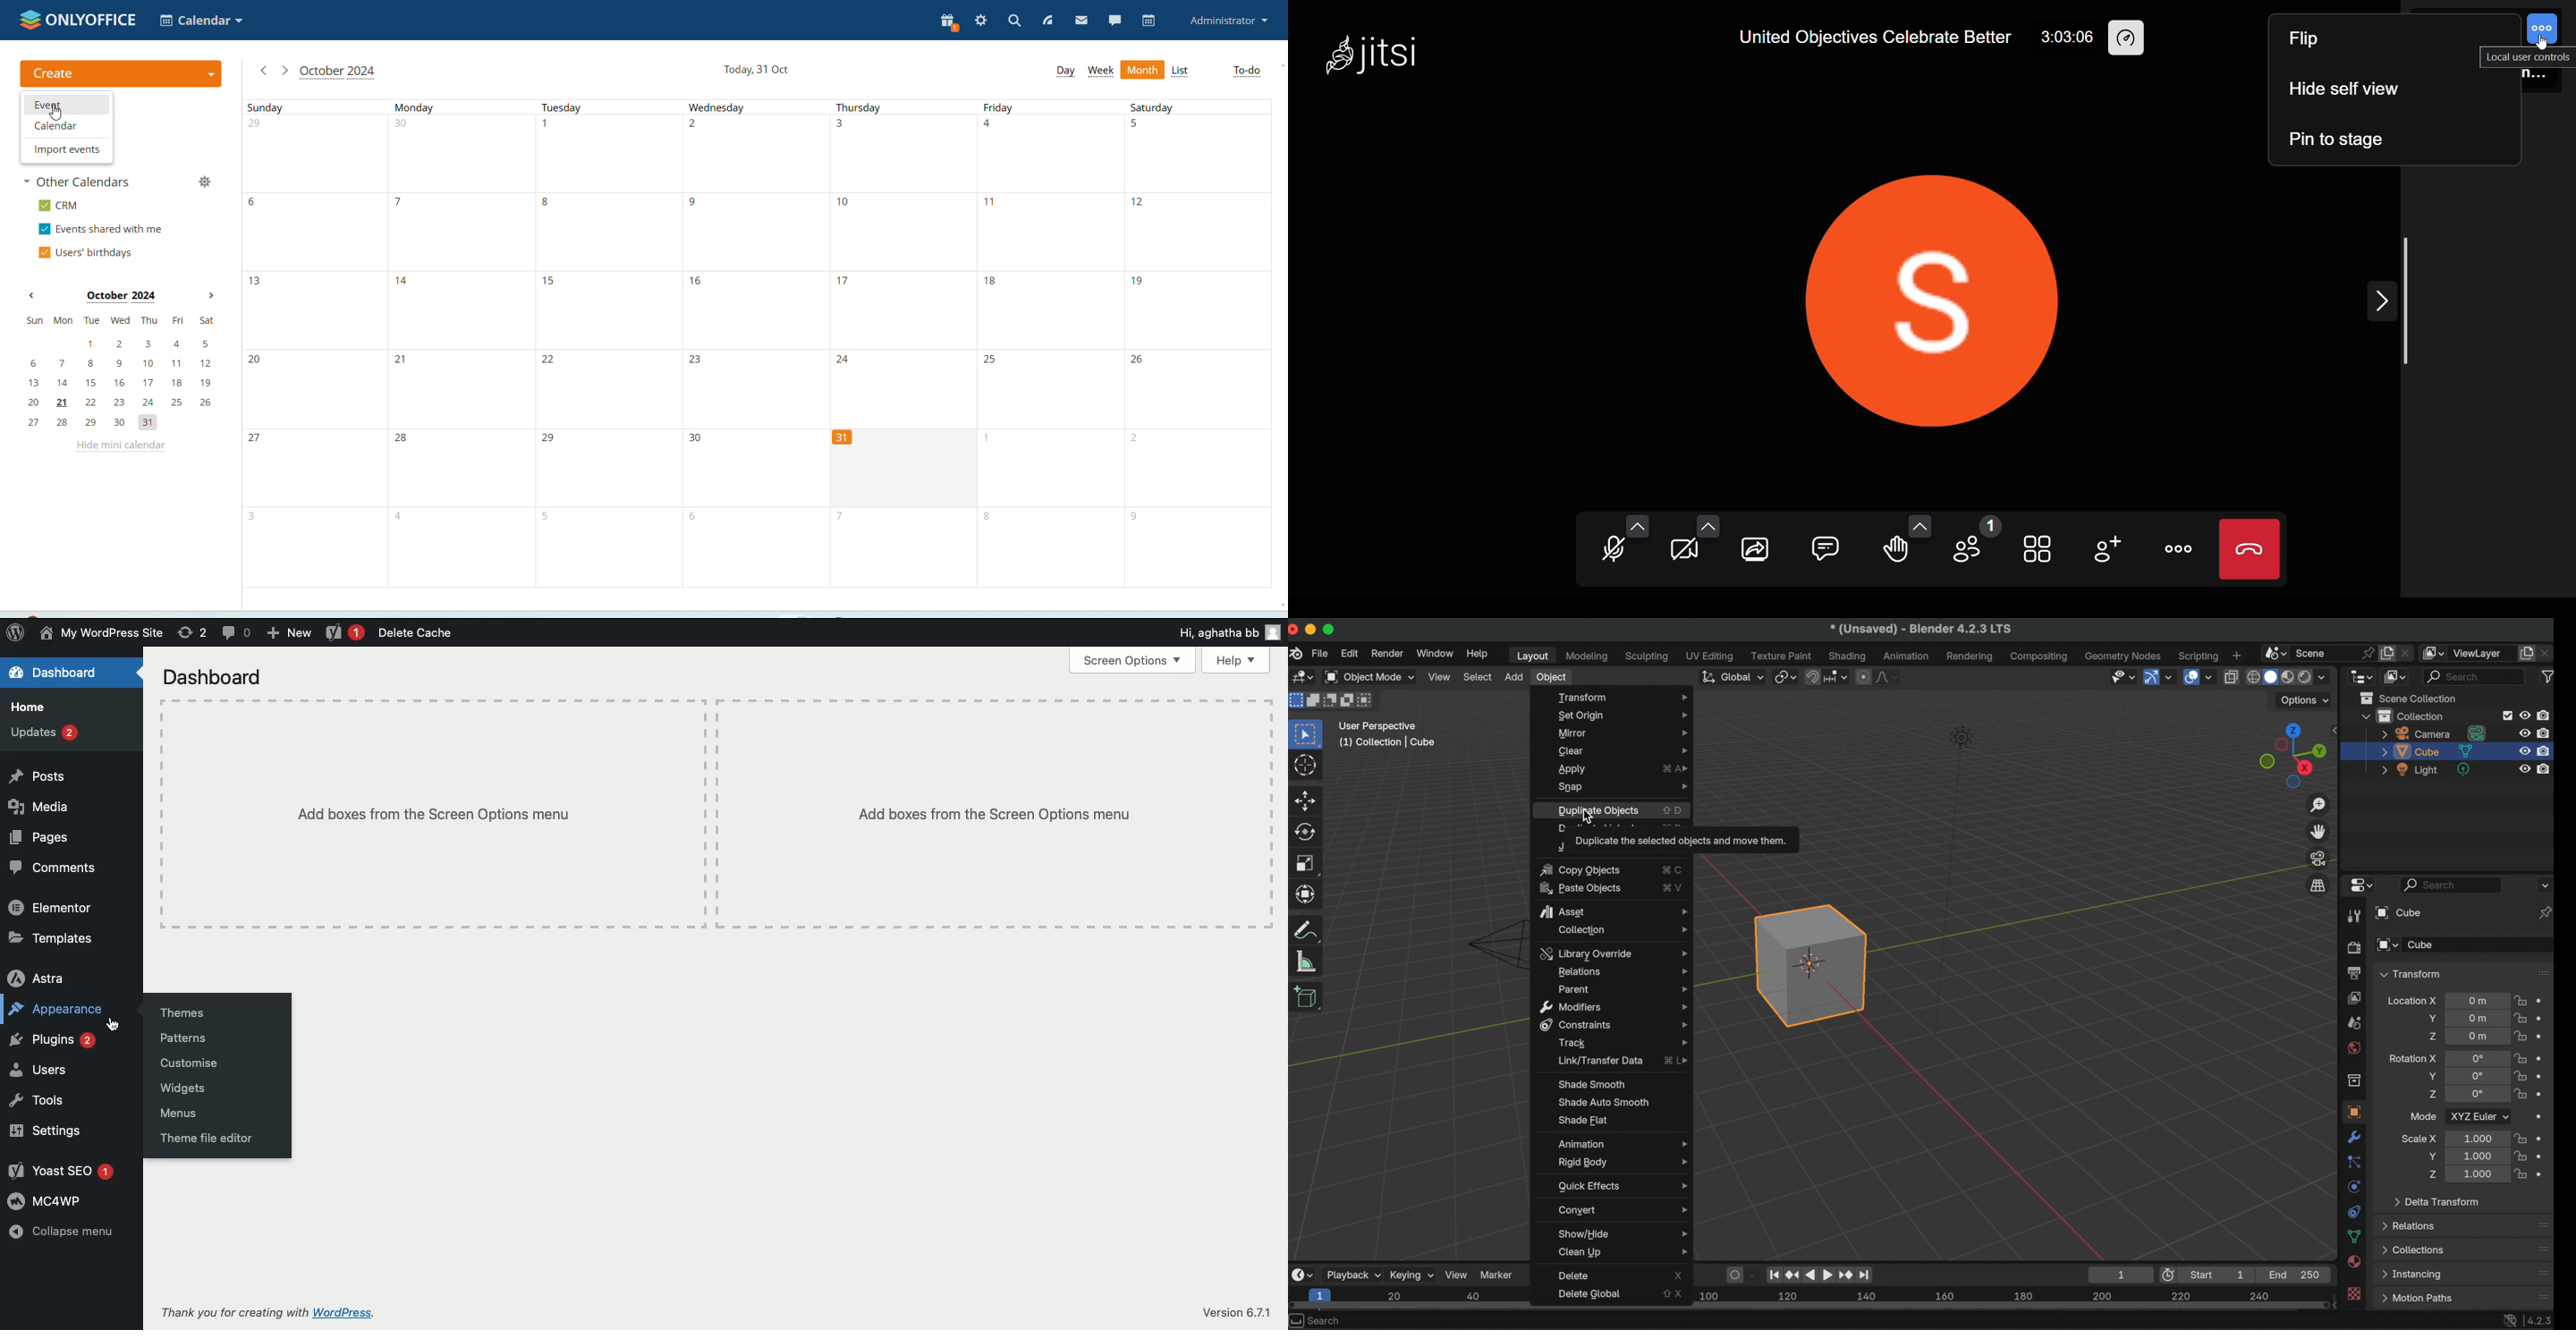 The image size is (2576, 1344). Describe the element at coordinates (1231, 1308) in the screenshot. I see `Version 6.7.1` at that location.